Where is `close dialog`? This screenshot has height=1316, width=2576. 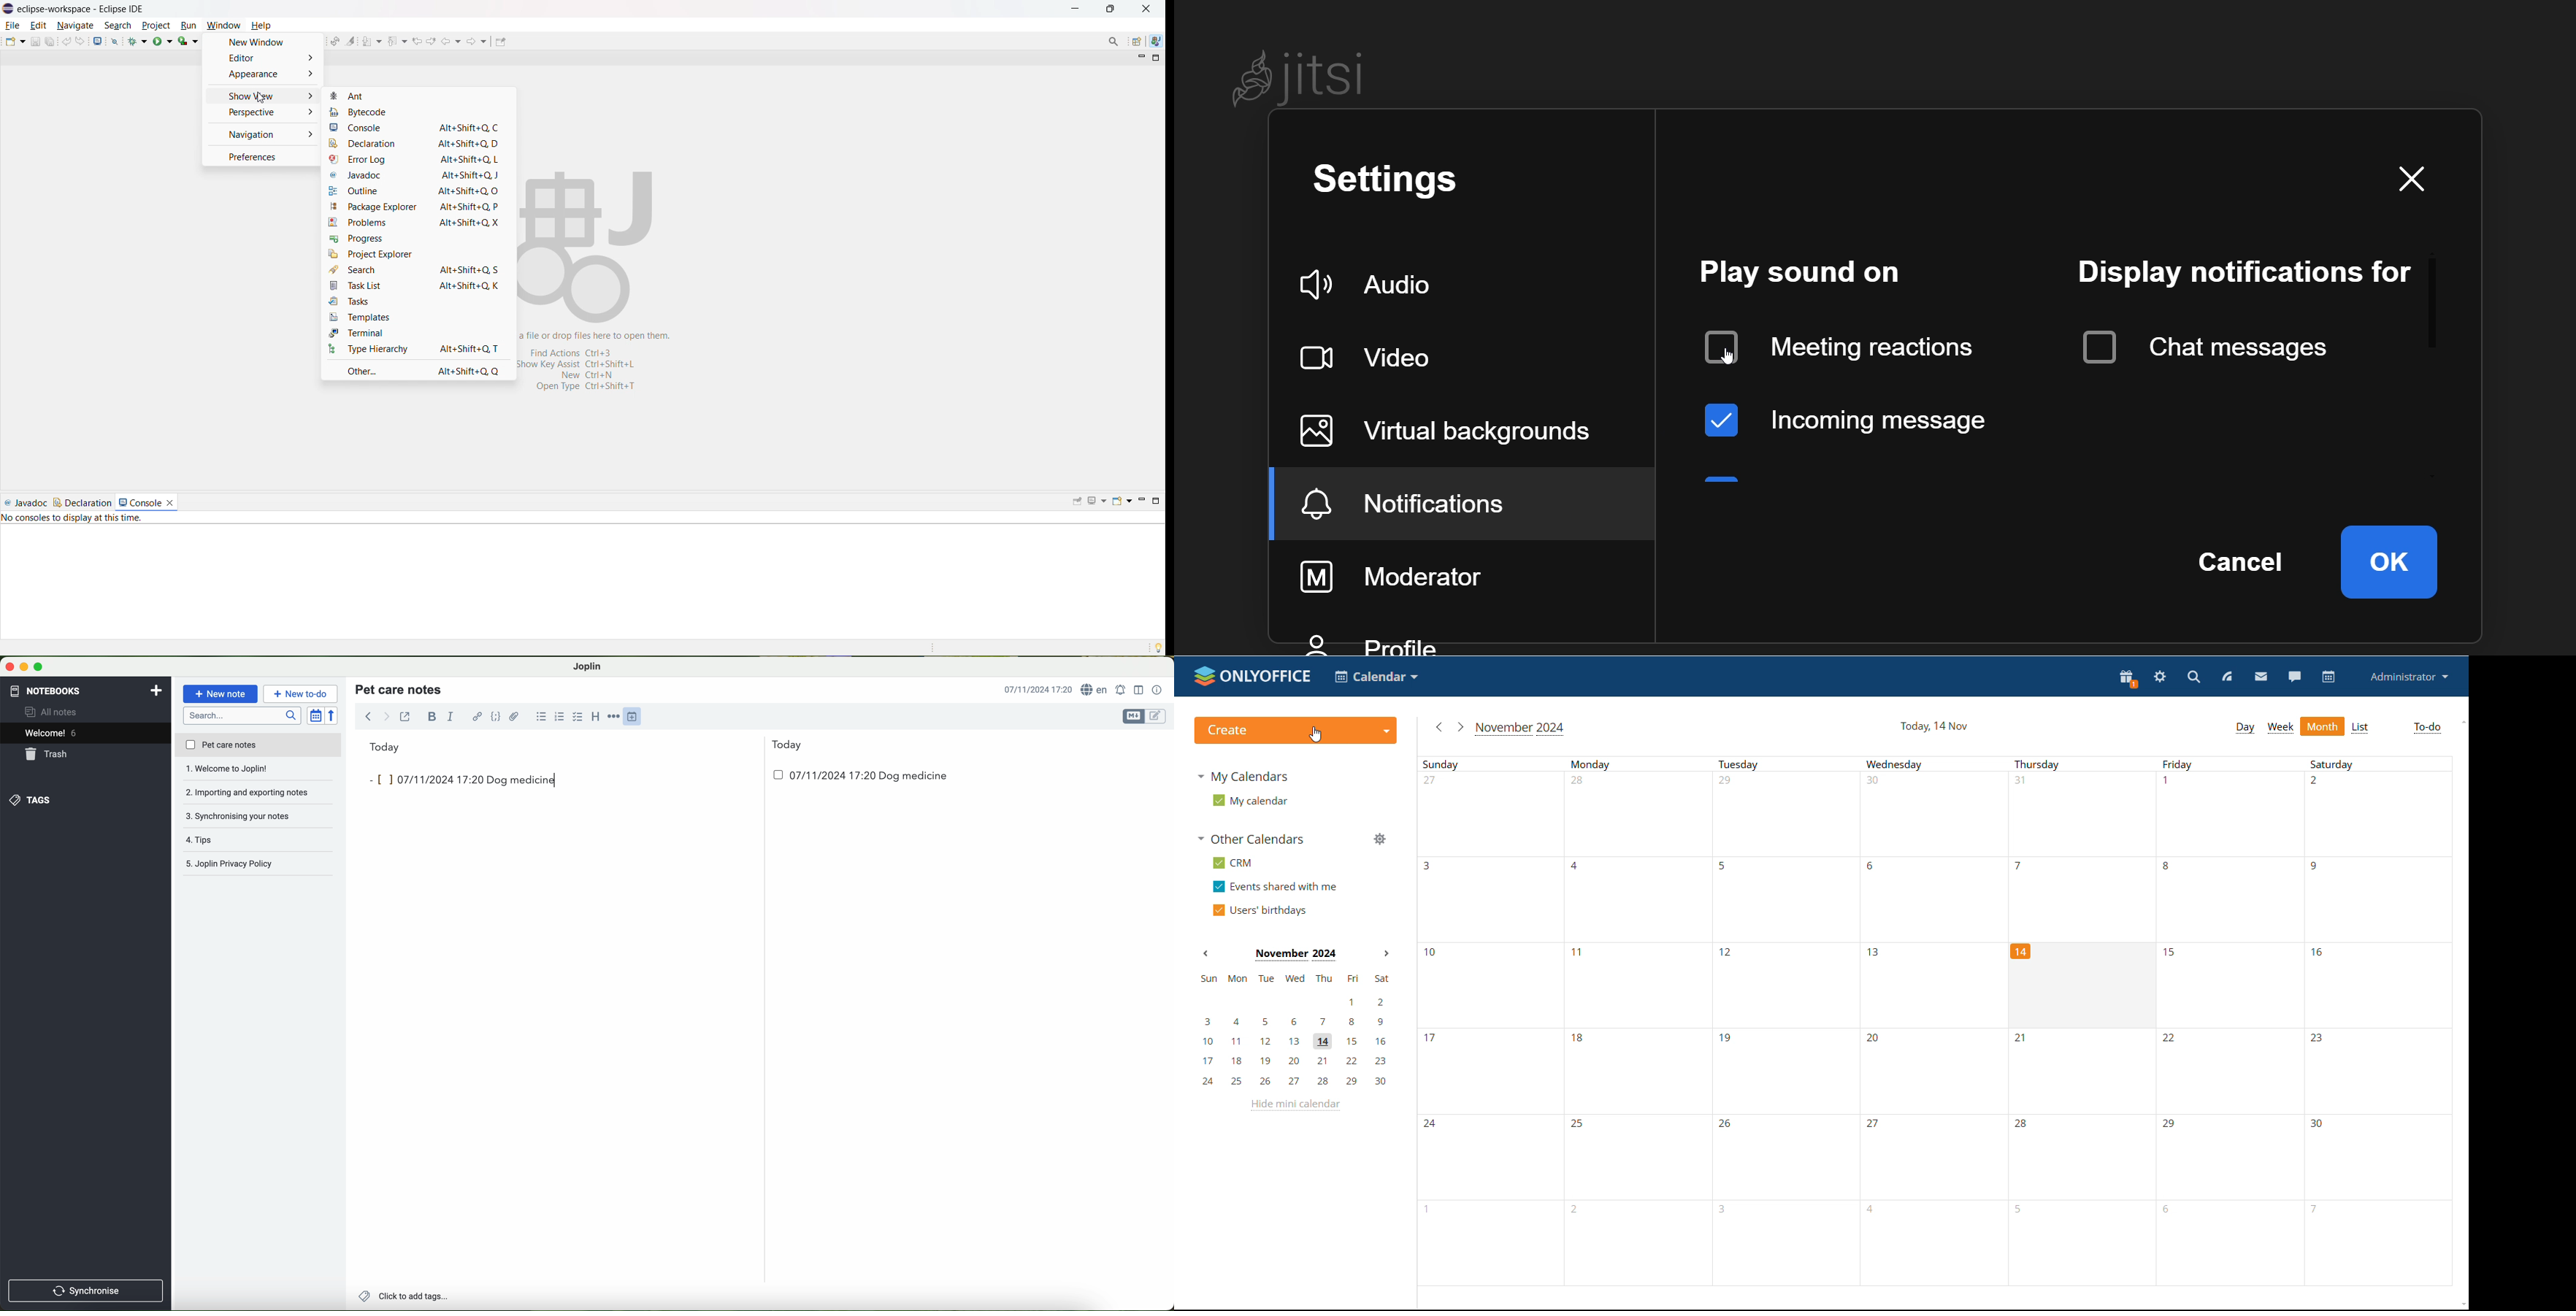
close dialog is located at coordinates (2422, 180).